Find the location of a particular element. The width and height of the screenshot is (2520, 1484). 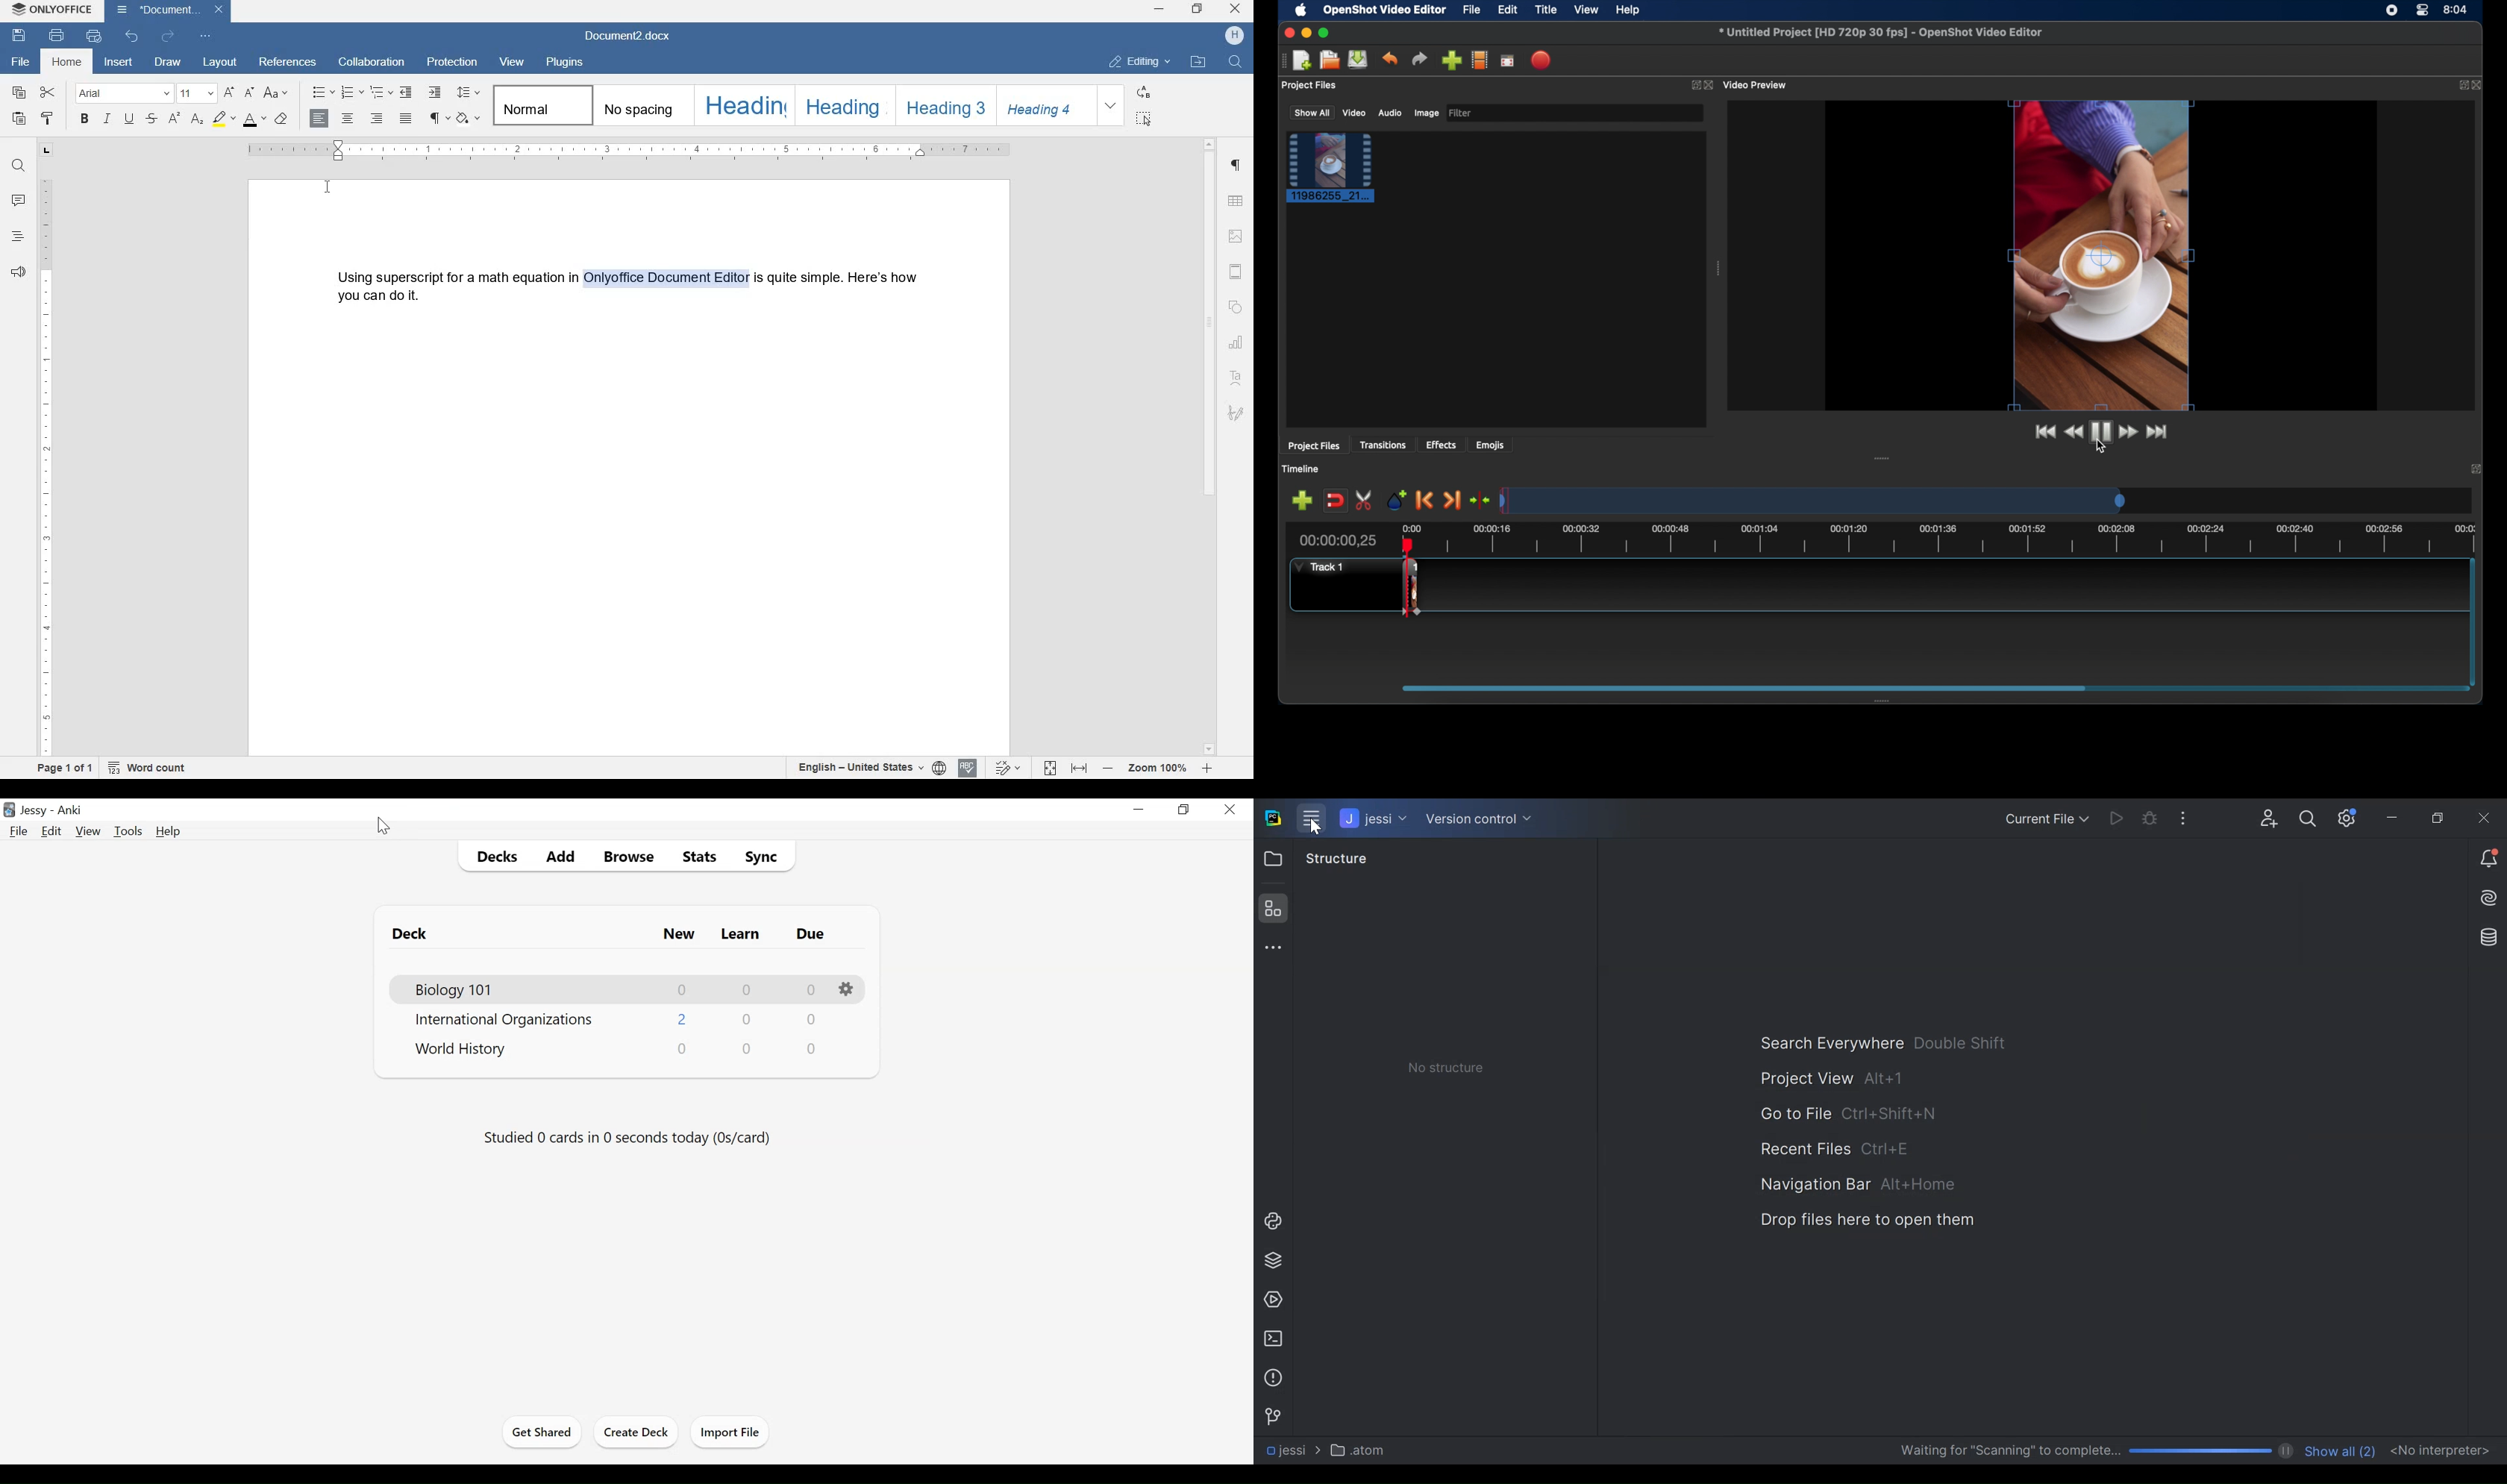

table is located at coordinates (1236, 201).